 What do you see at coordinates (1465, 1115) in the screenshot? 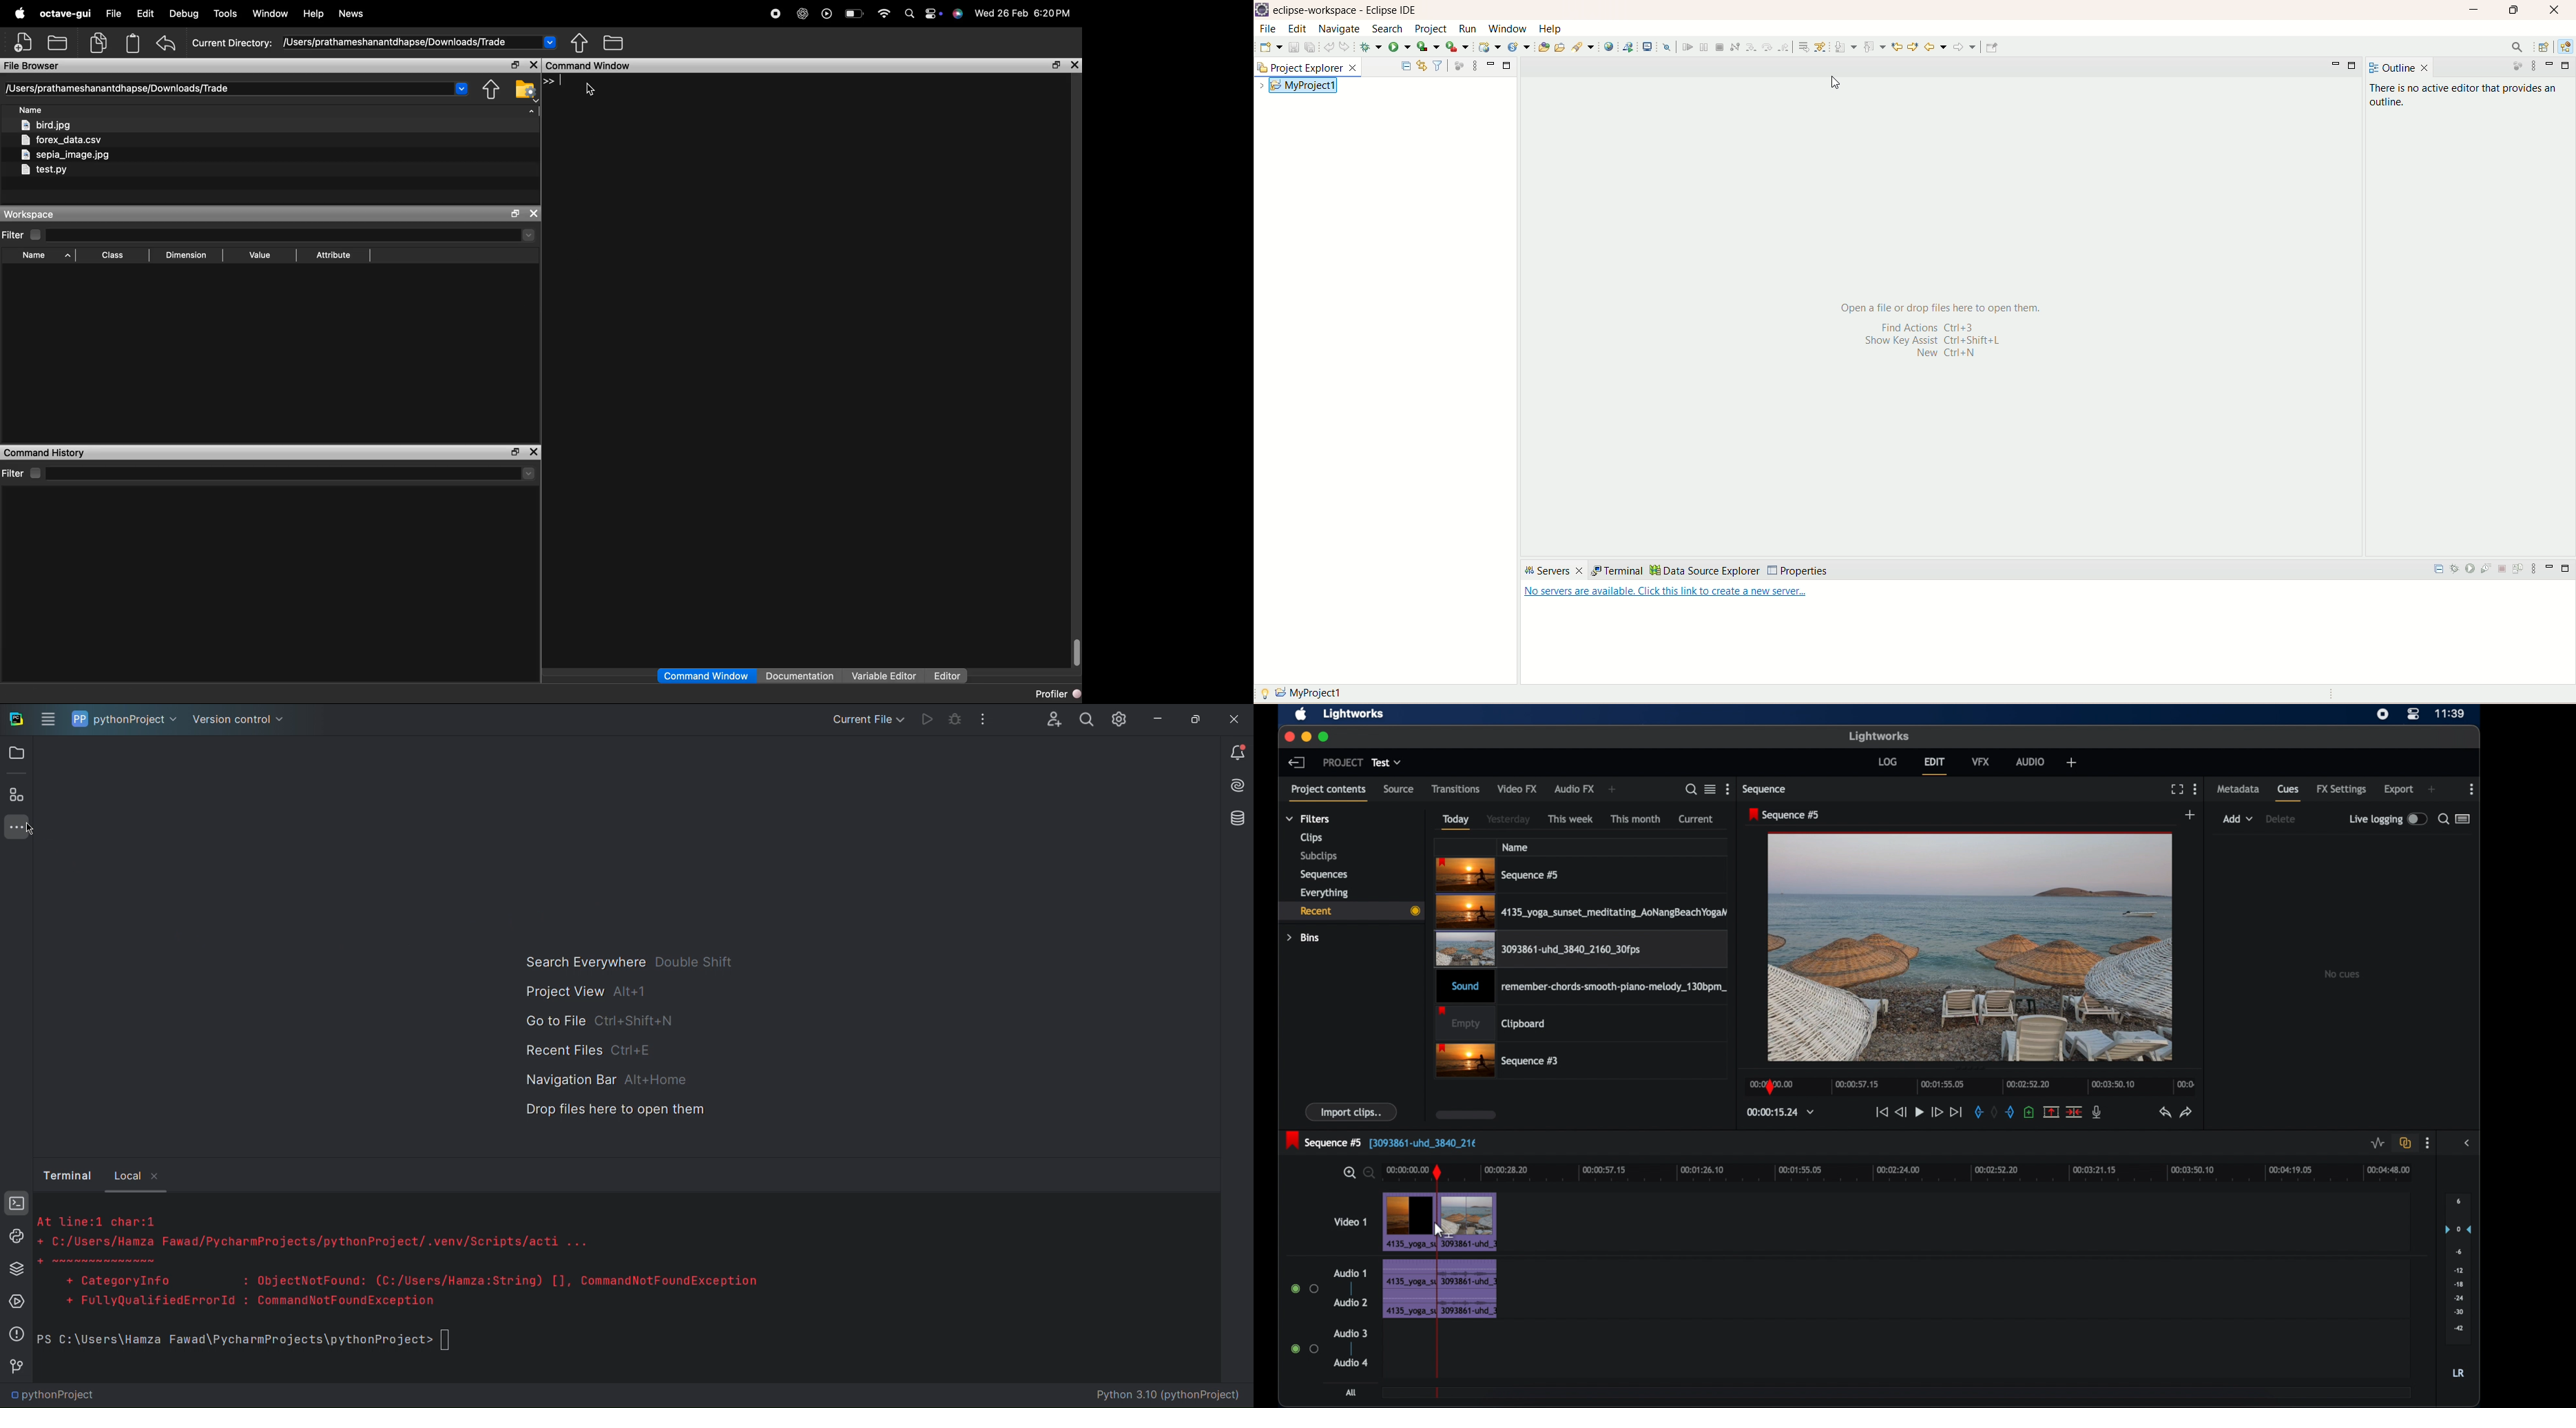
I see `scroll box` at bounding box center [1465, 1115].